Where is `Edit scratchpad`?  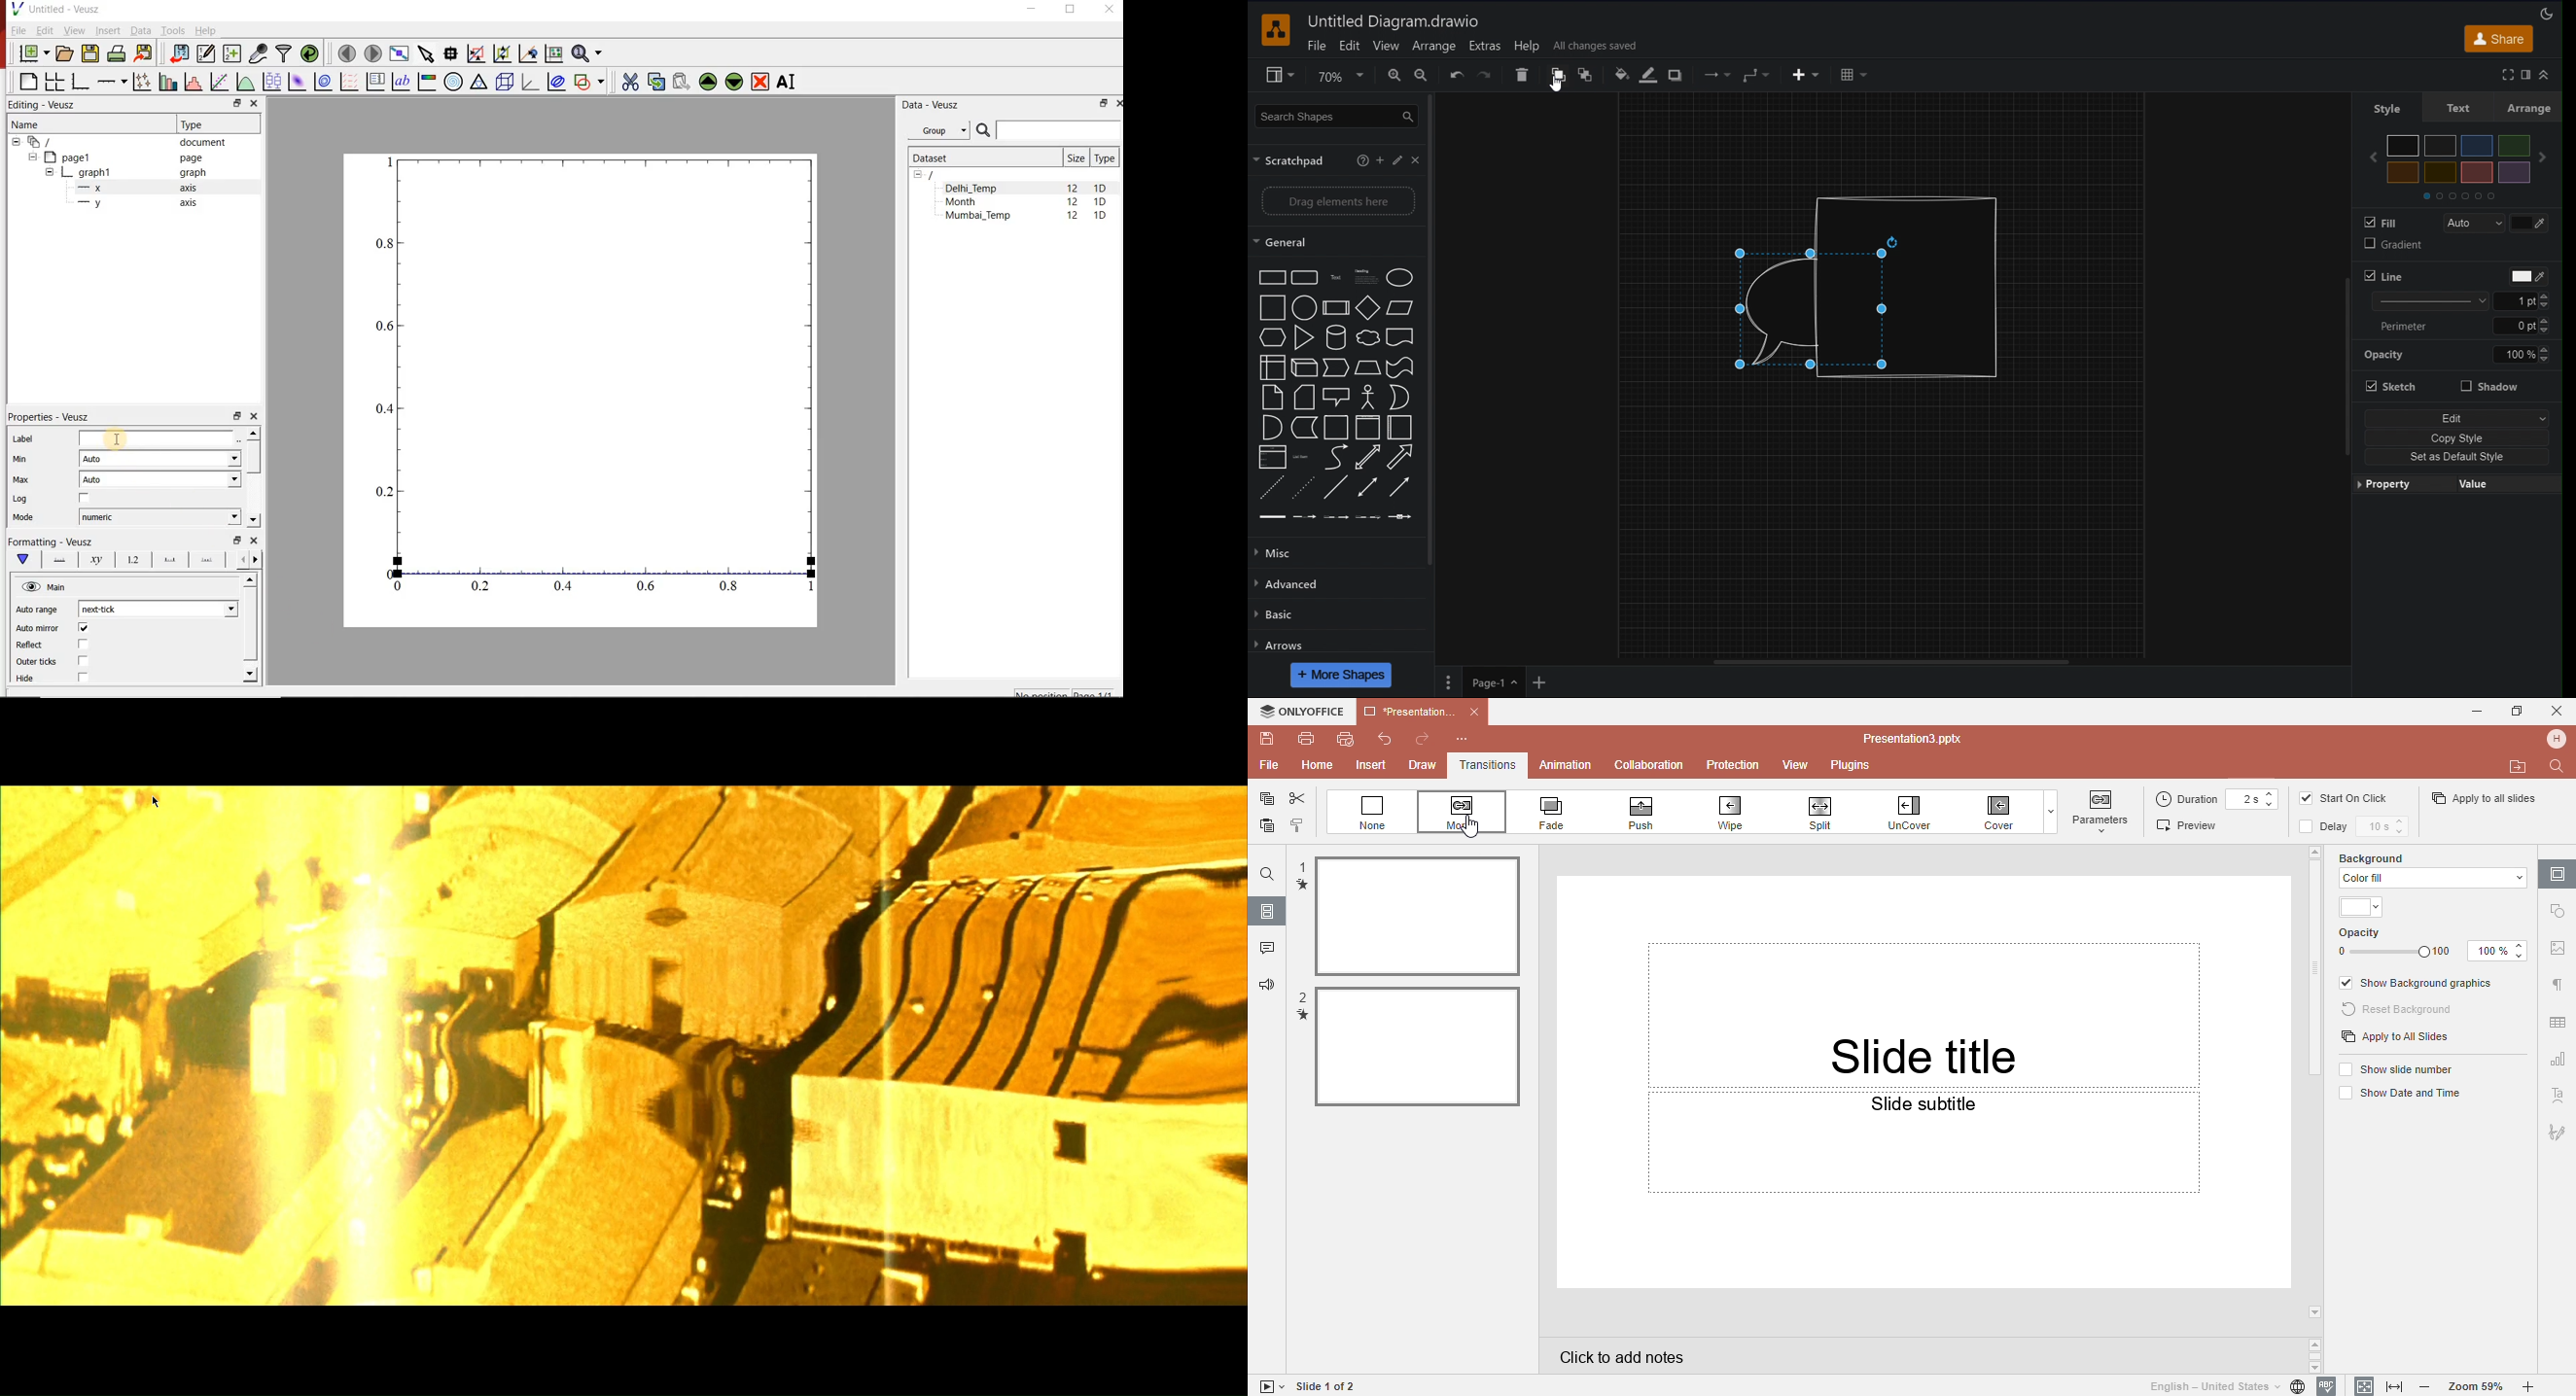 Edit scratchpad is located at coordinates (1398, 160).